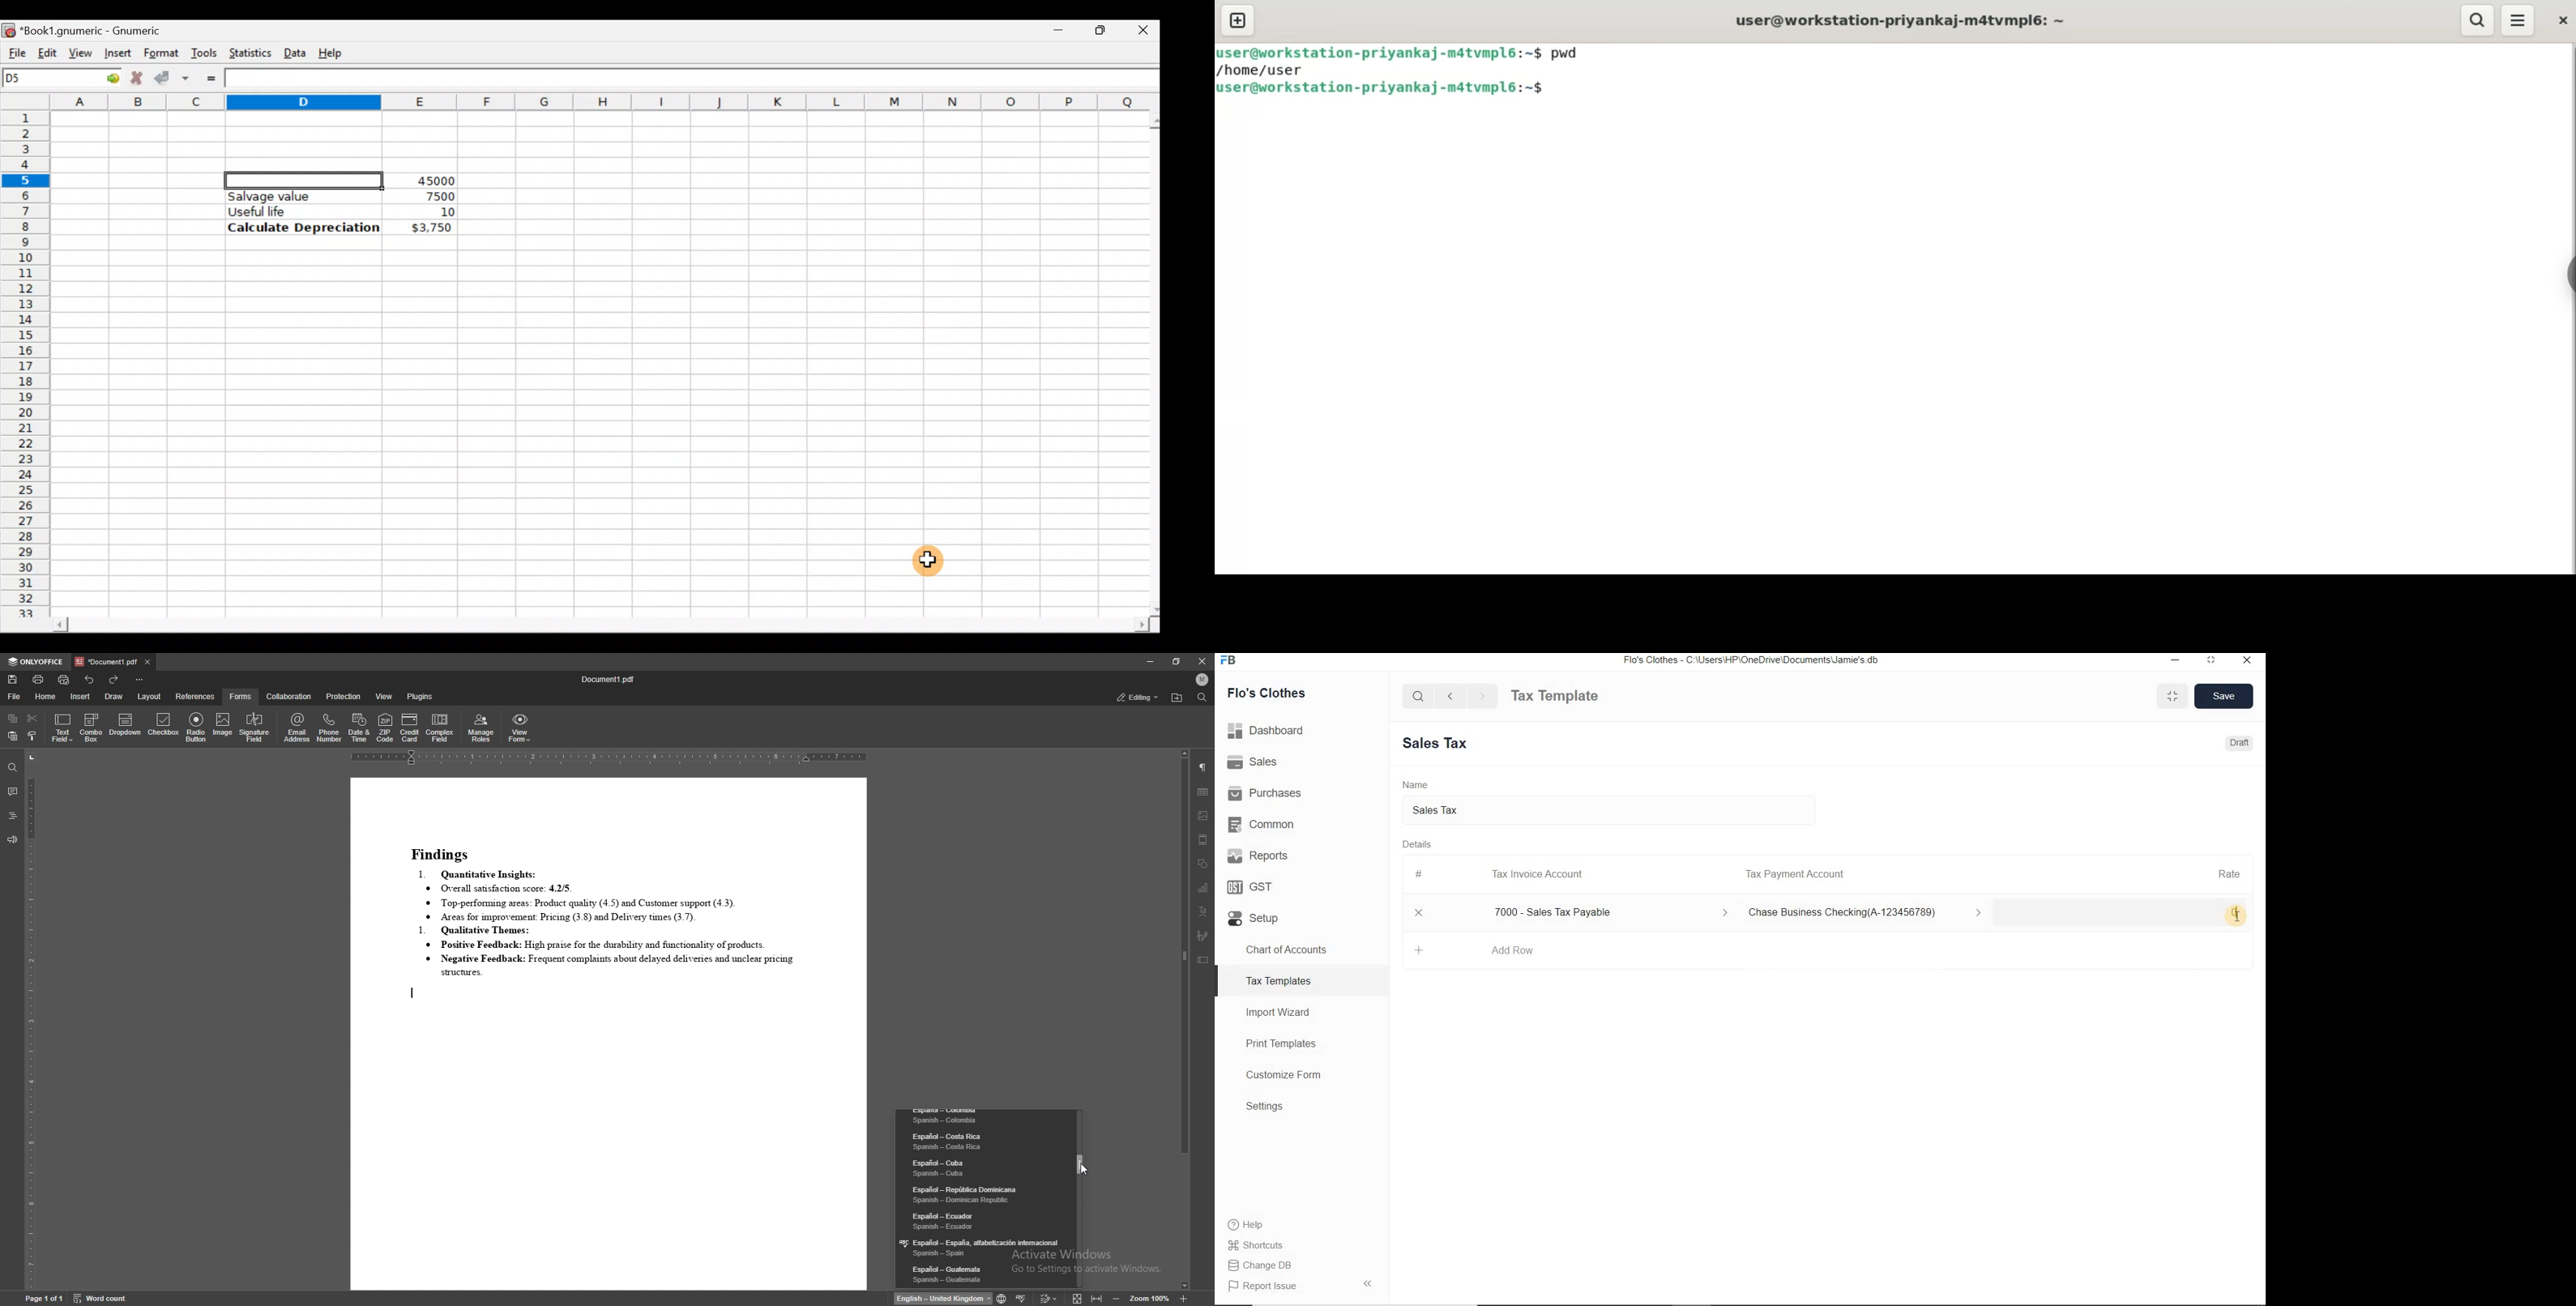 The width and height of the screenshot is (2576, 1316). What do you see at coordinates (1419, 913) in the screenshot?
I see `Close` at bounding box center [1419, 913].